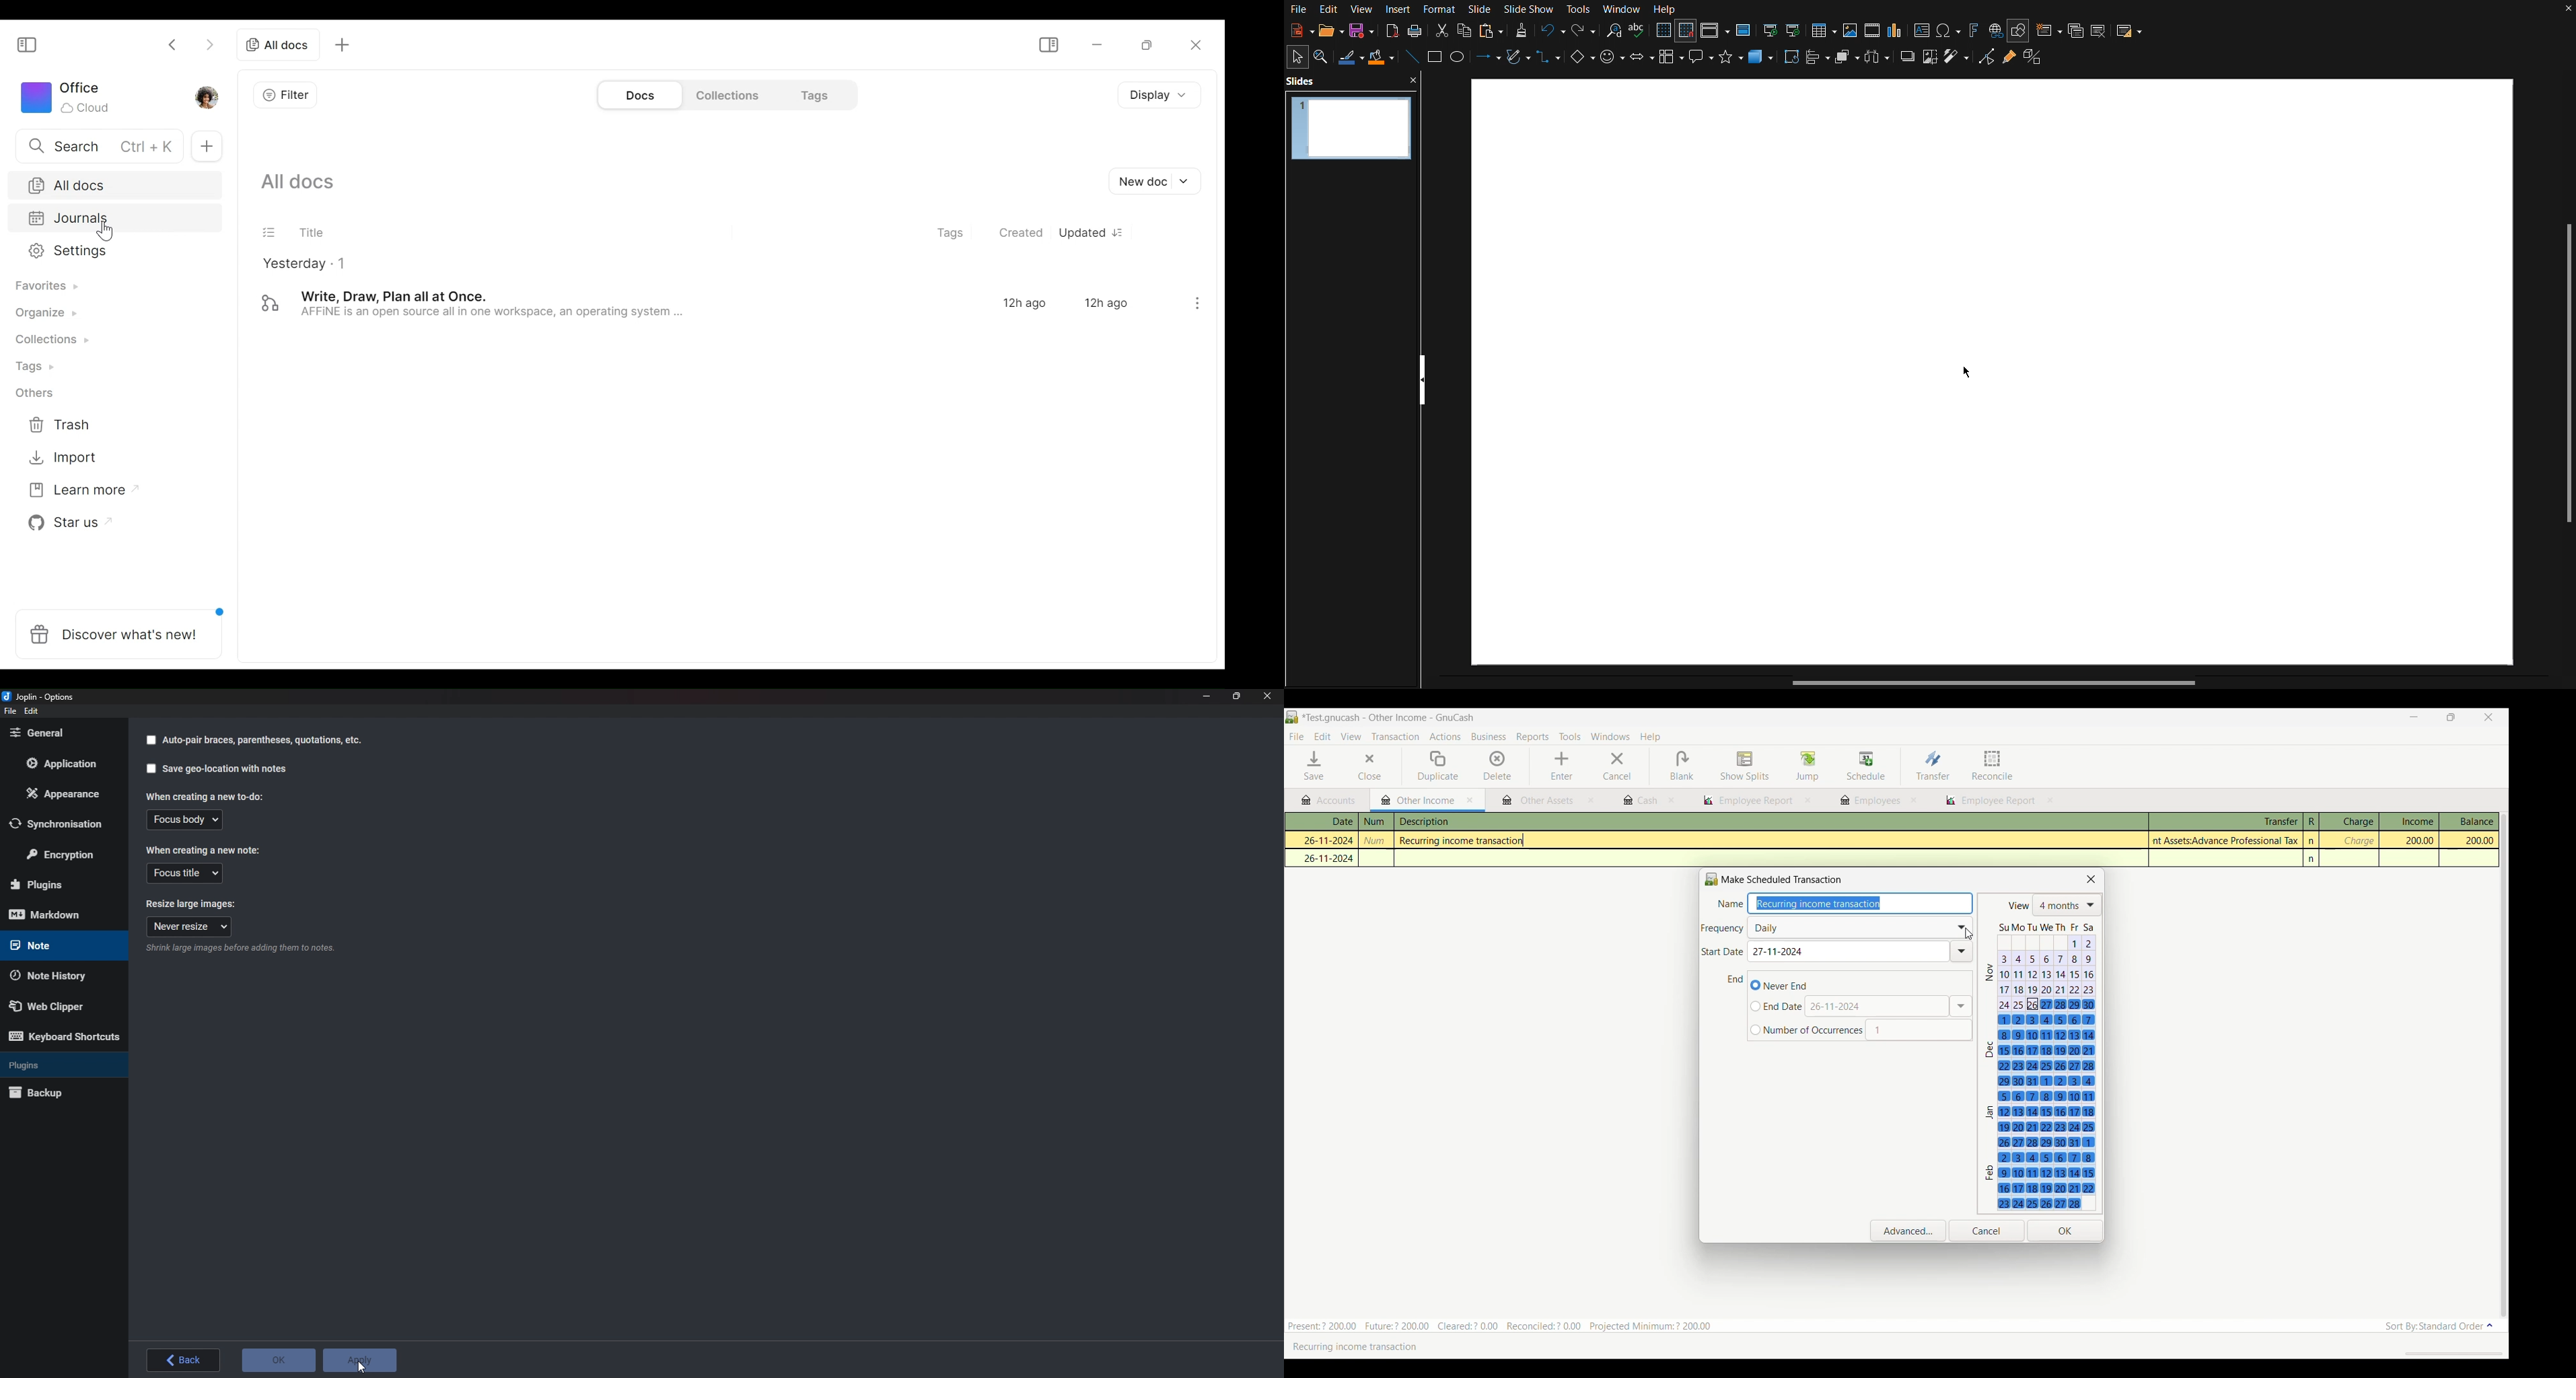 Image resolution: width=2576 pixels, height=1400 pixels. I want to click on Accounts, so click(1331, 801).